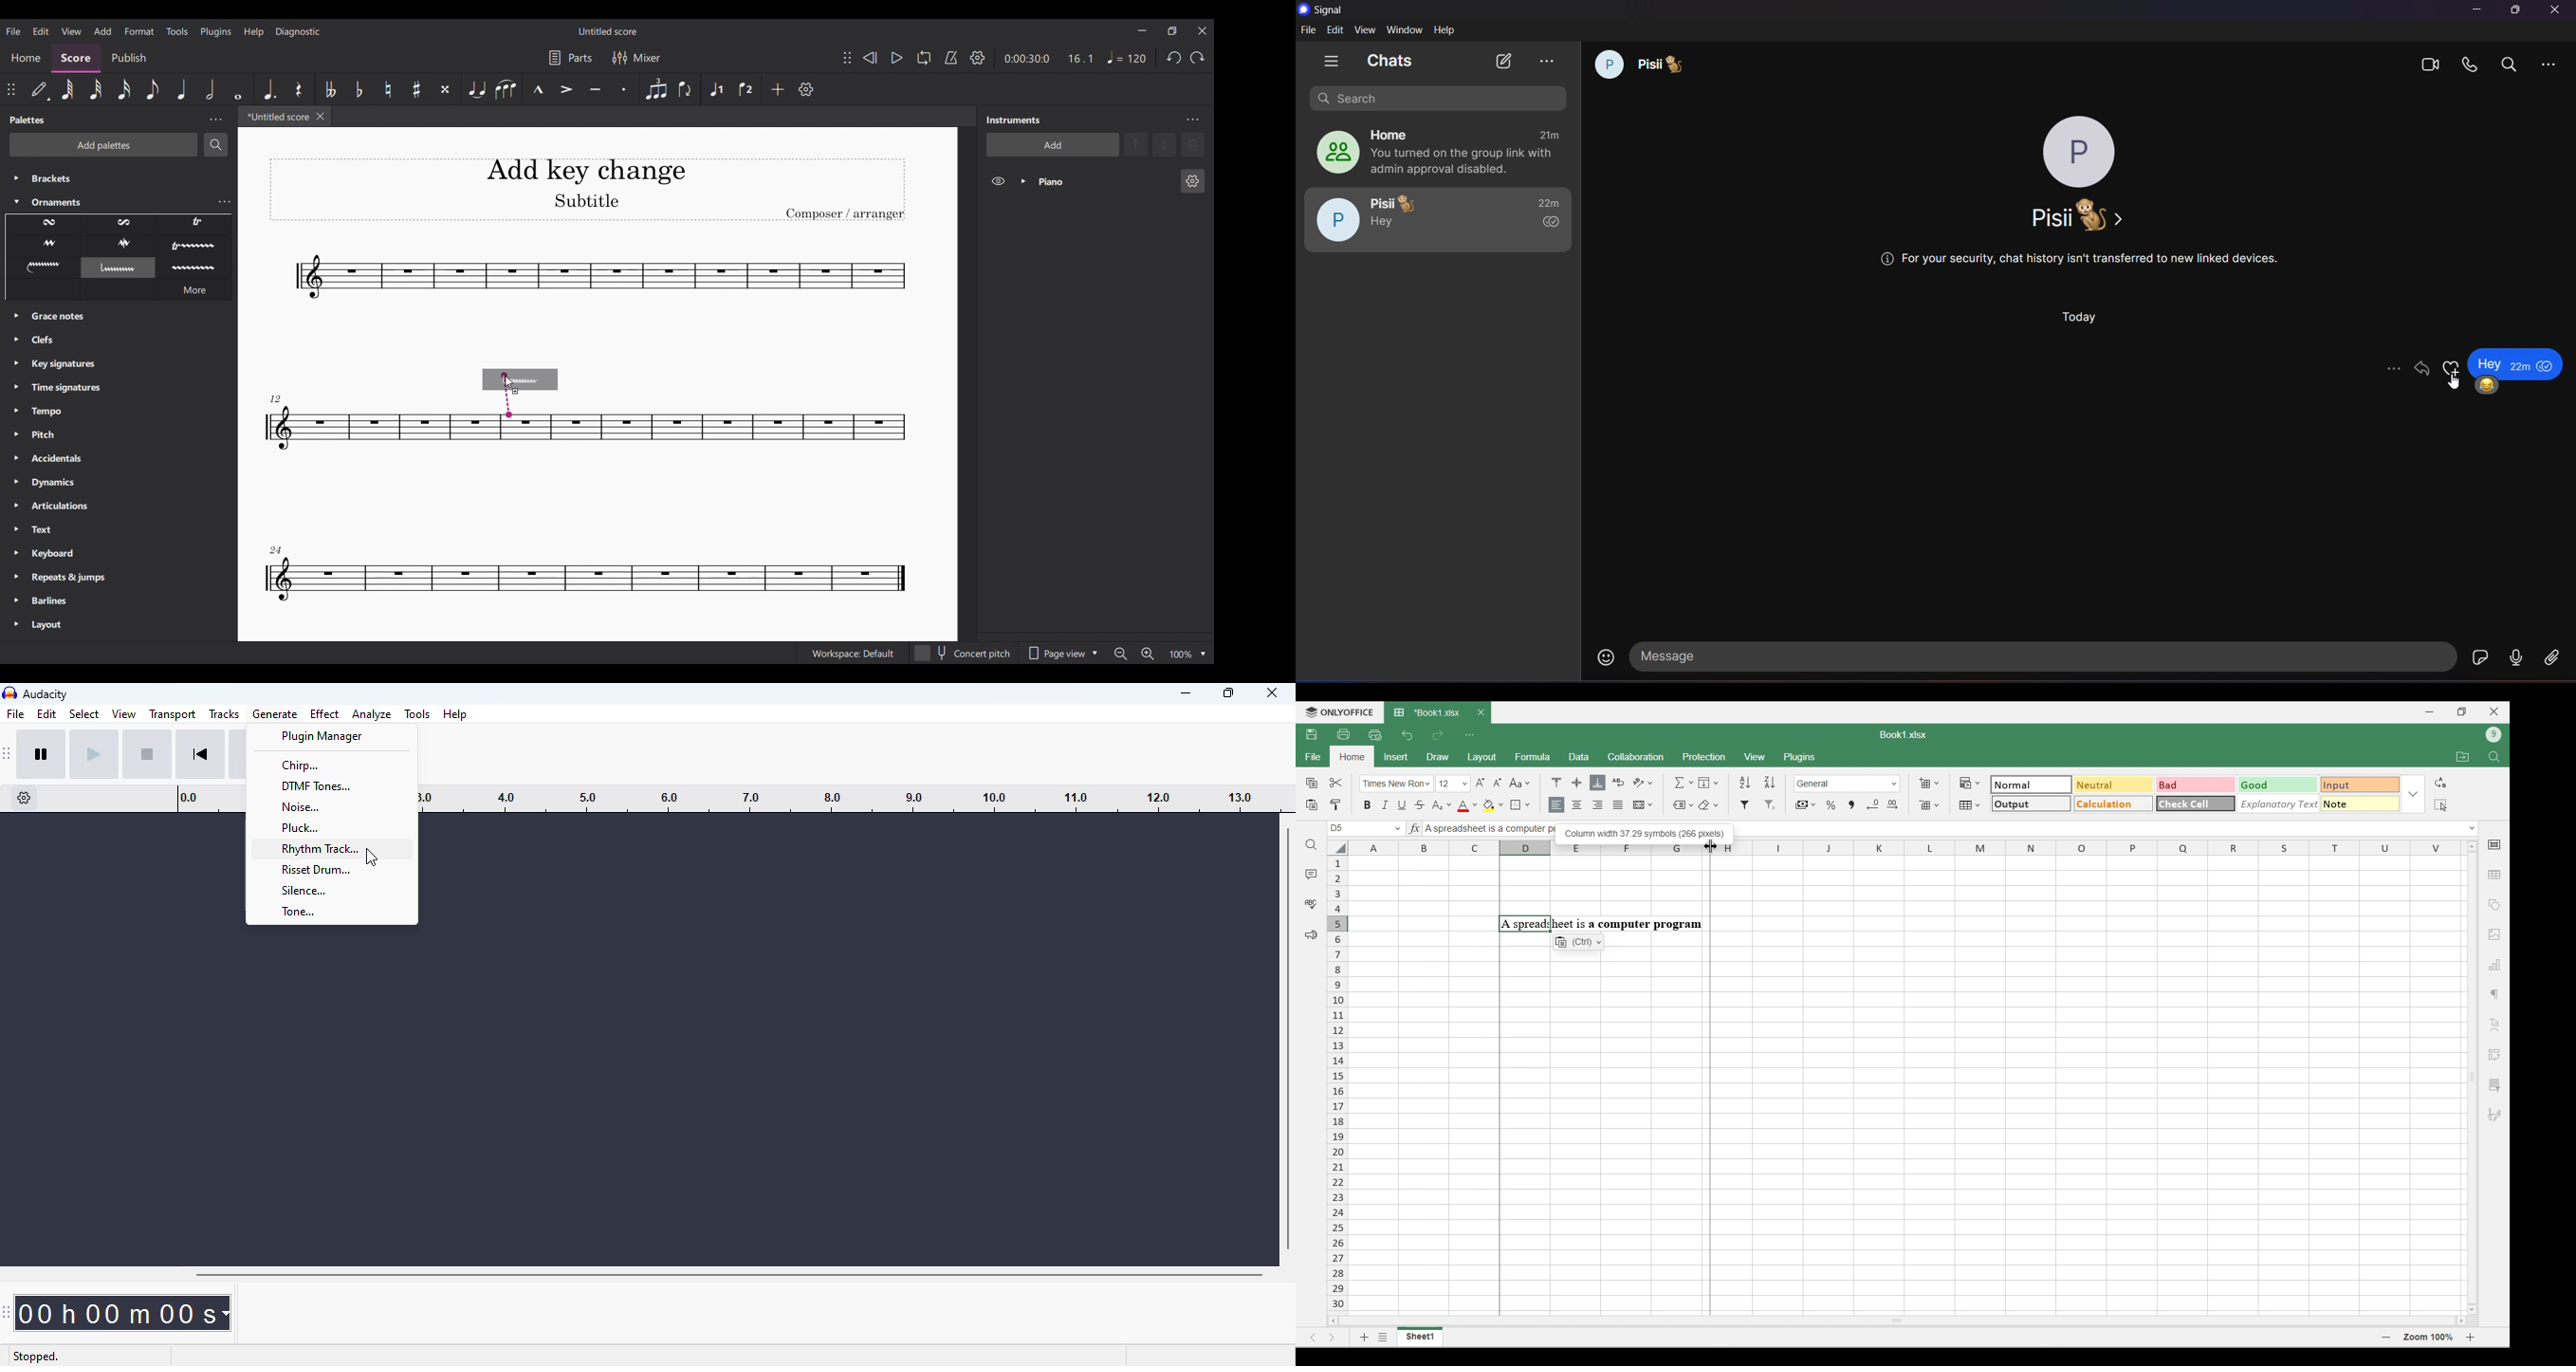 The image size is (2576, 1372). I want to click on Marcato, so click(537, 89).